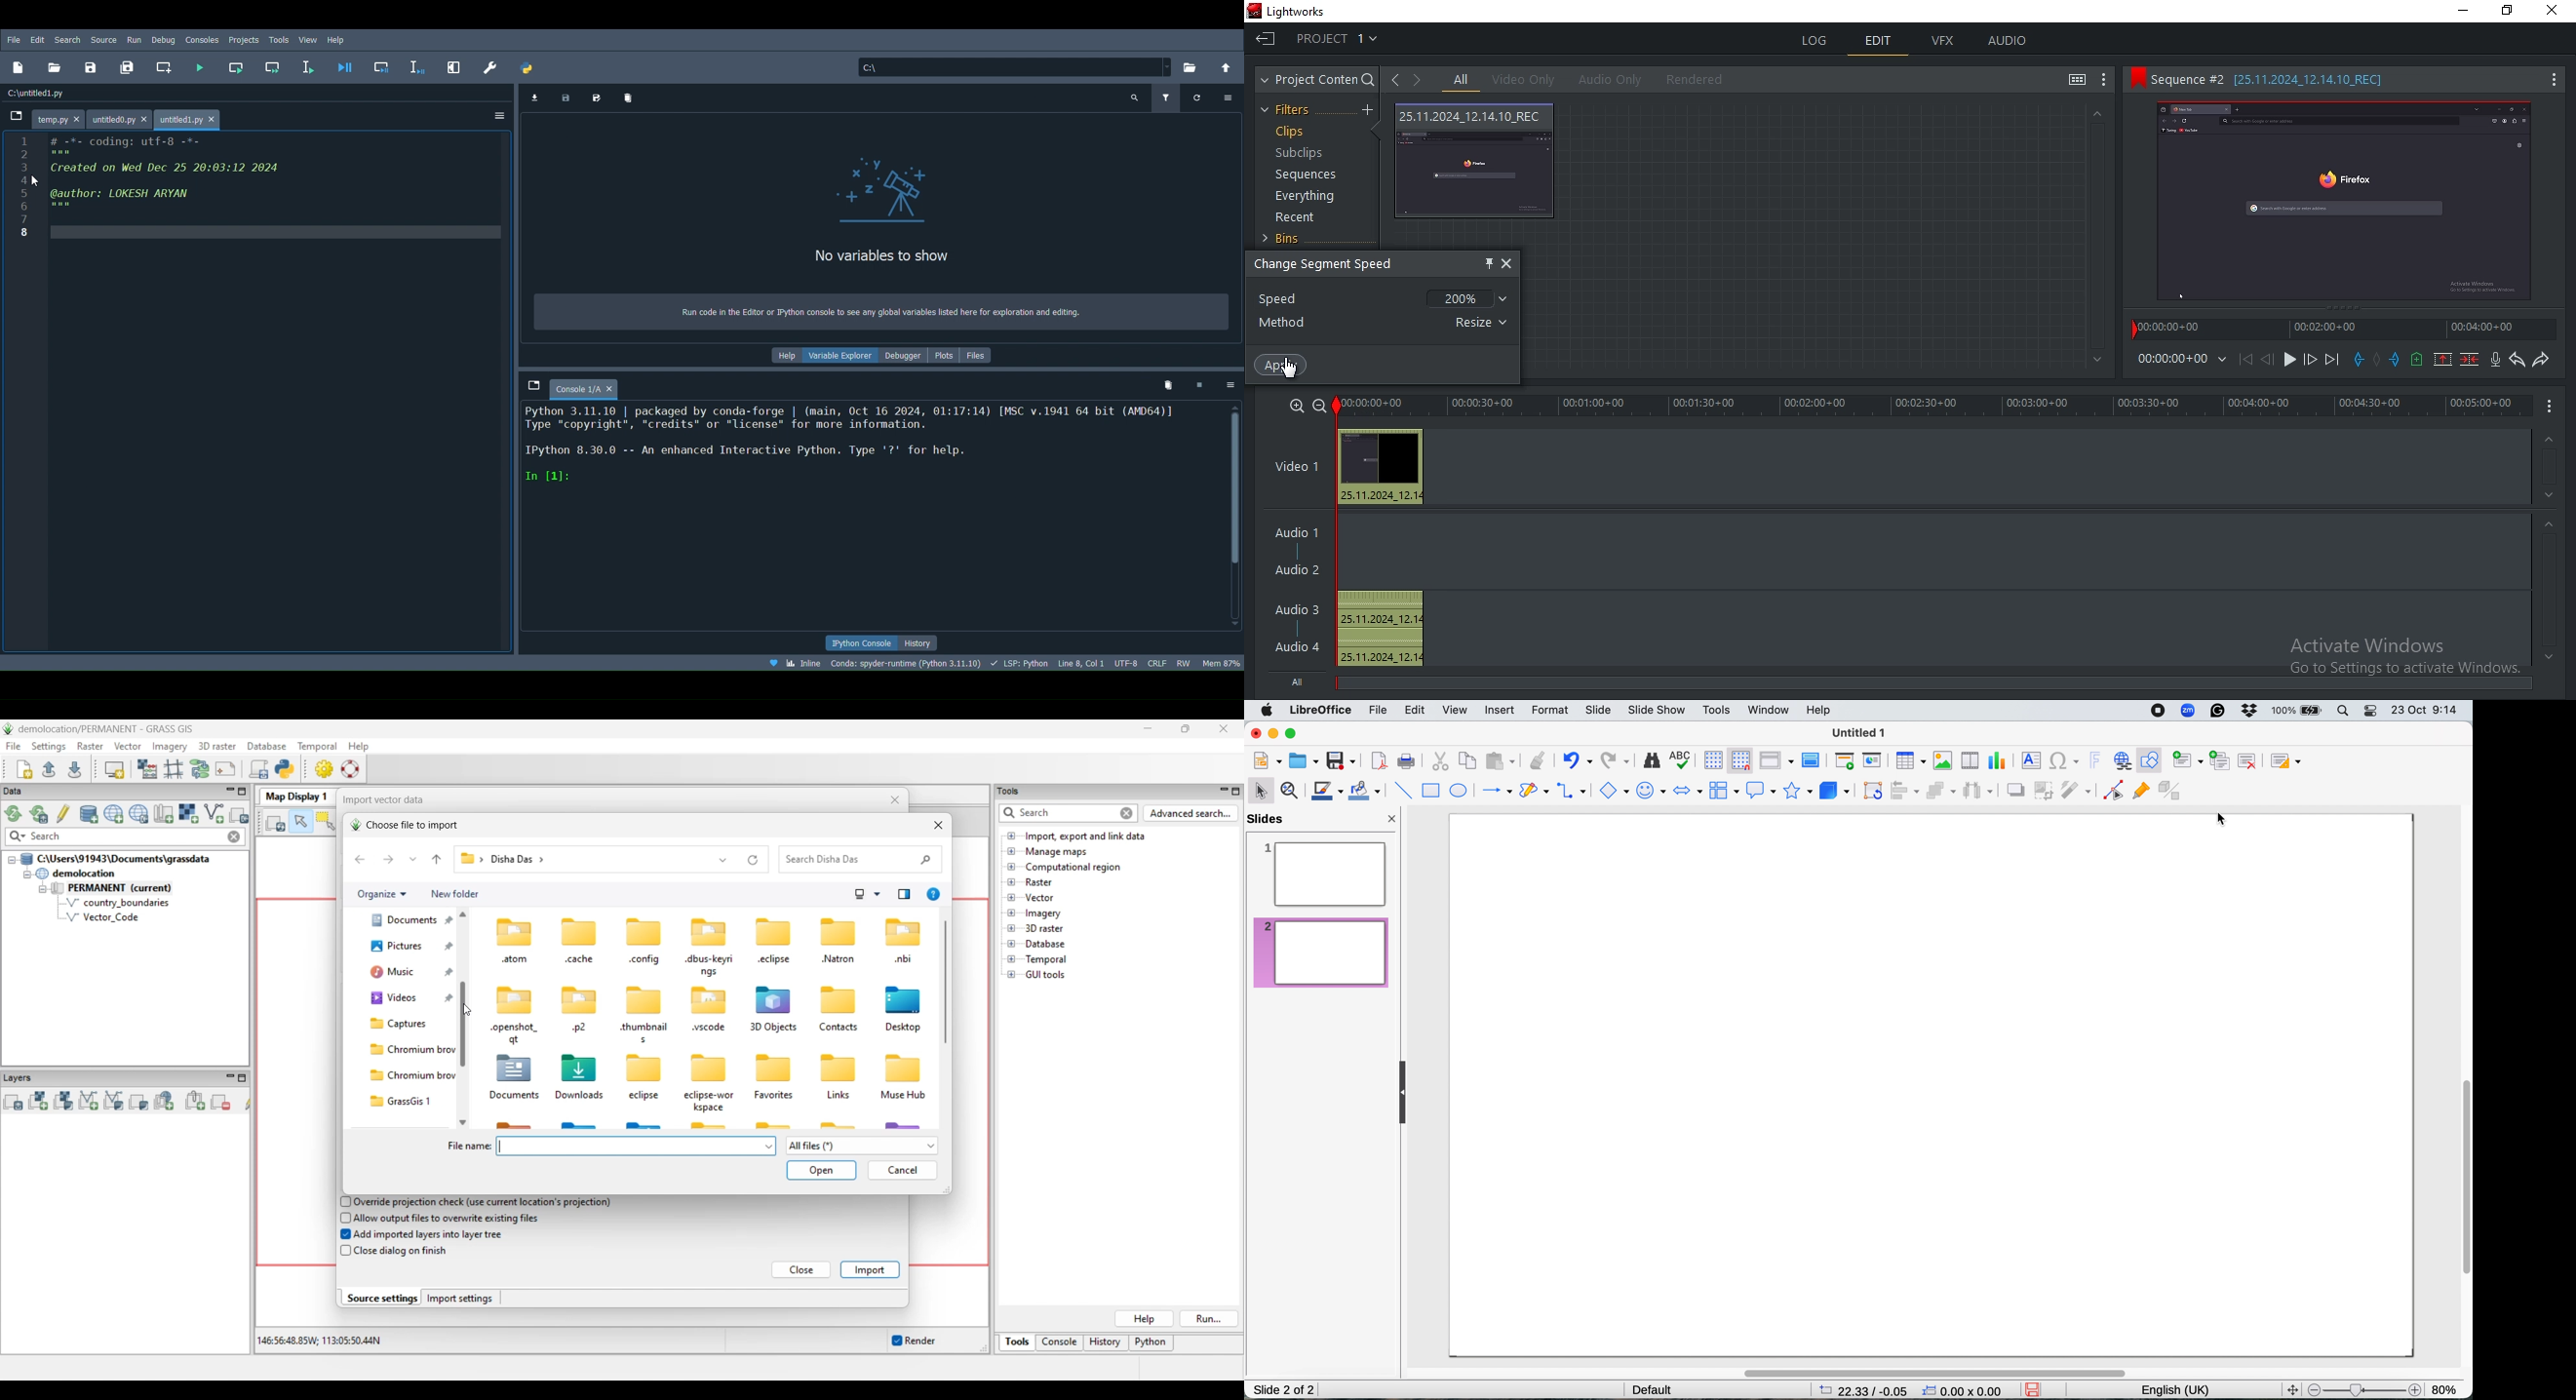 This screenshot has height=1400, width=2576. Describe the element at coordinates (21, 67) in the screenshot. I see `New file (Ctrl + N)` at that location.